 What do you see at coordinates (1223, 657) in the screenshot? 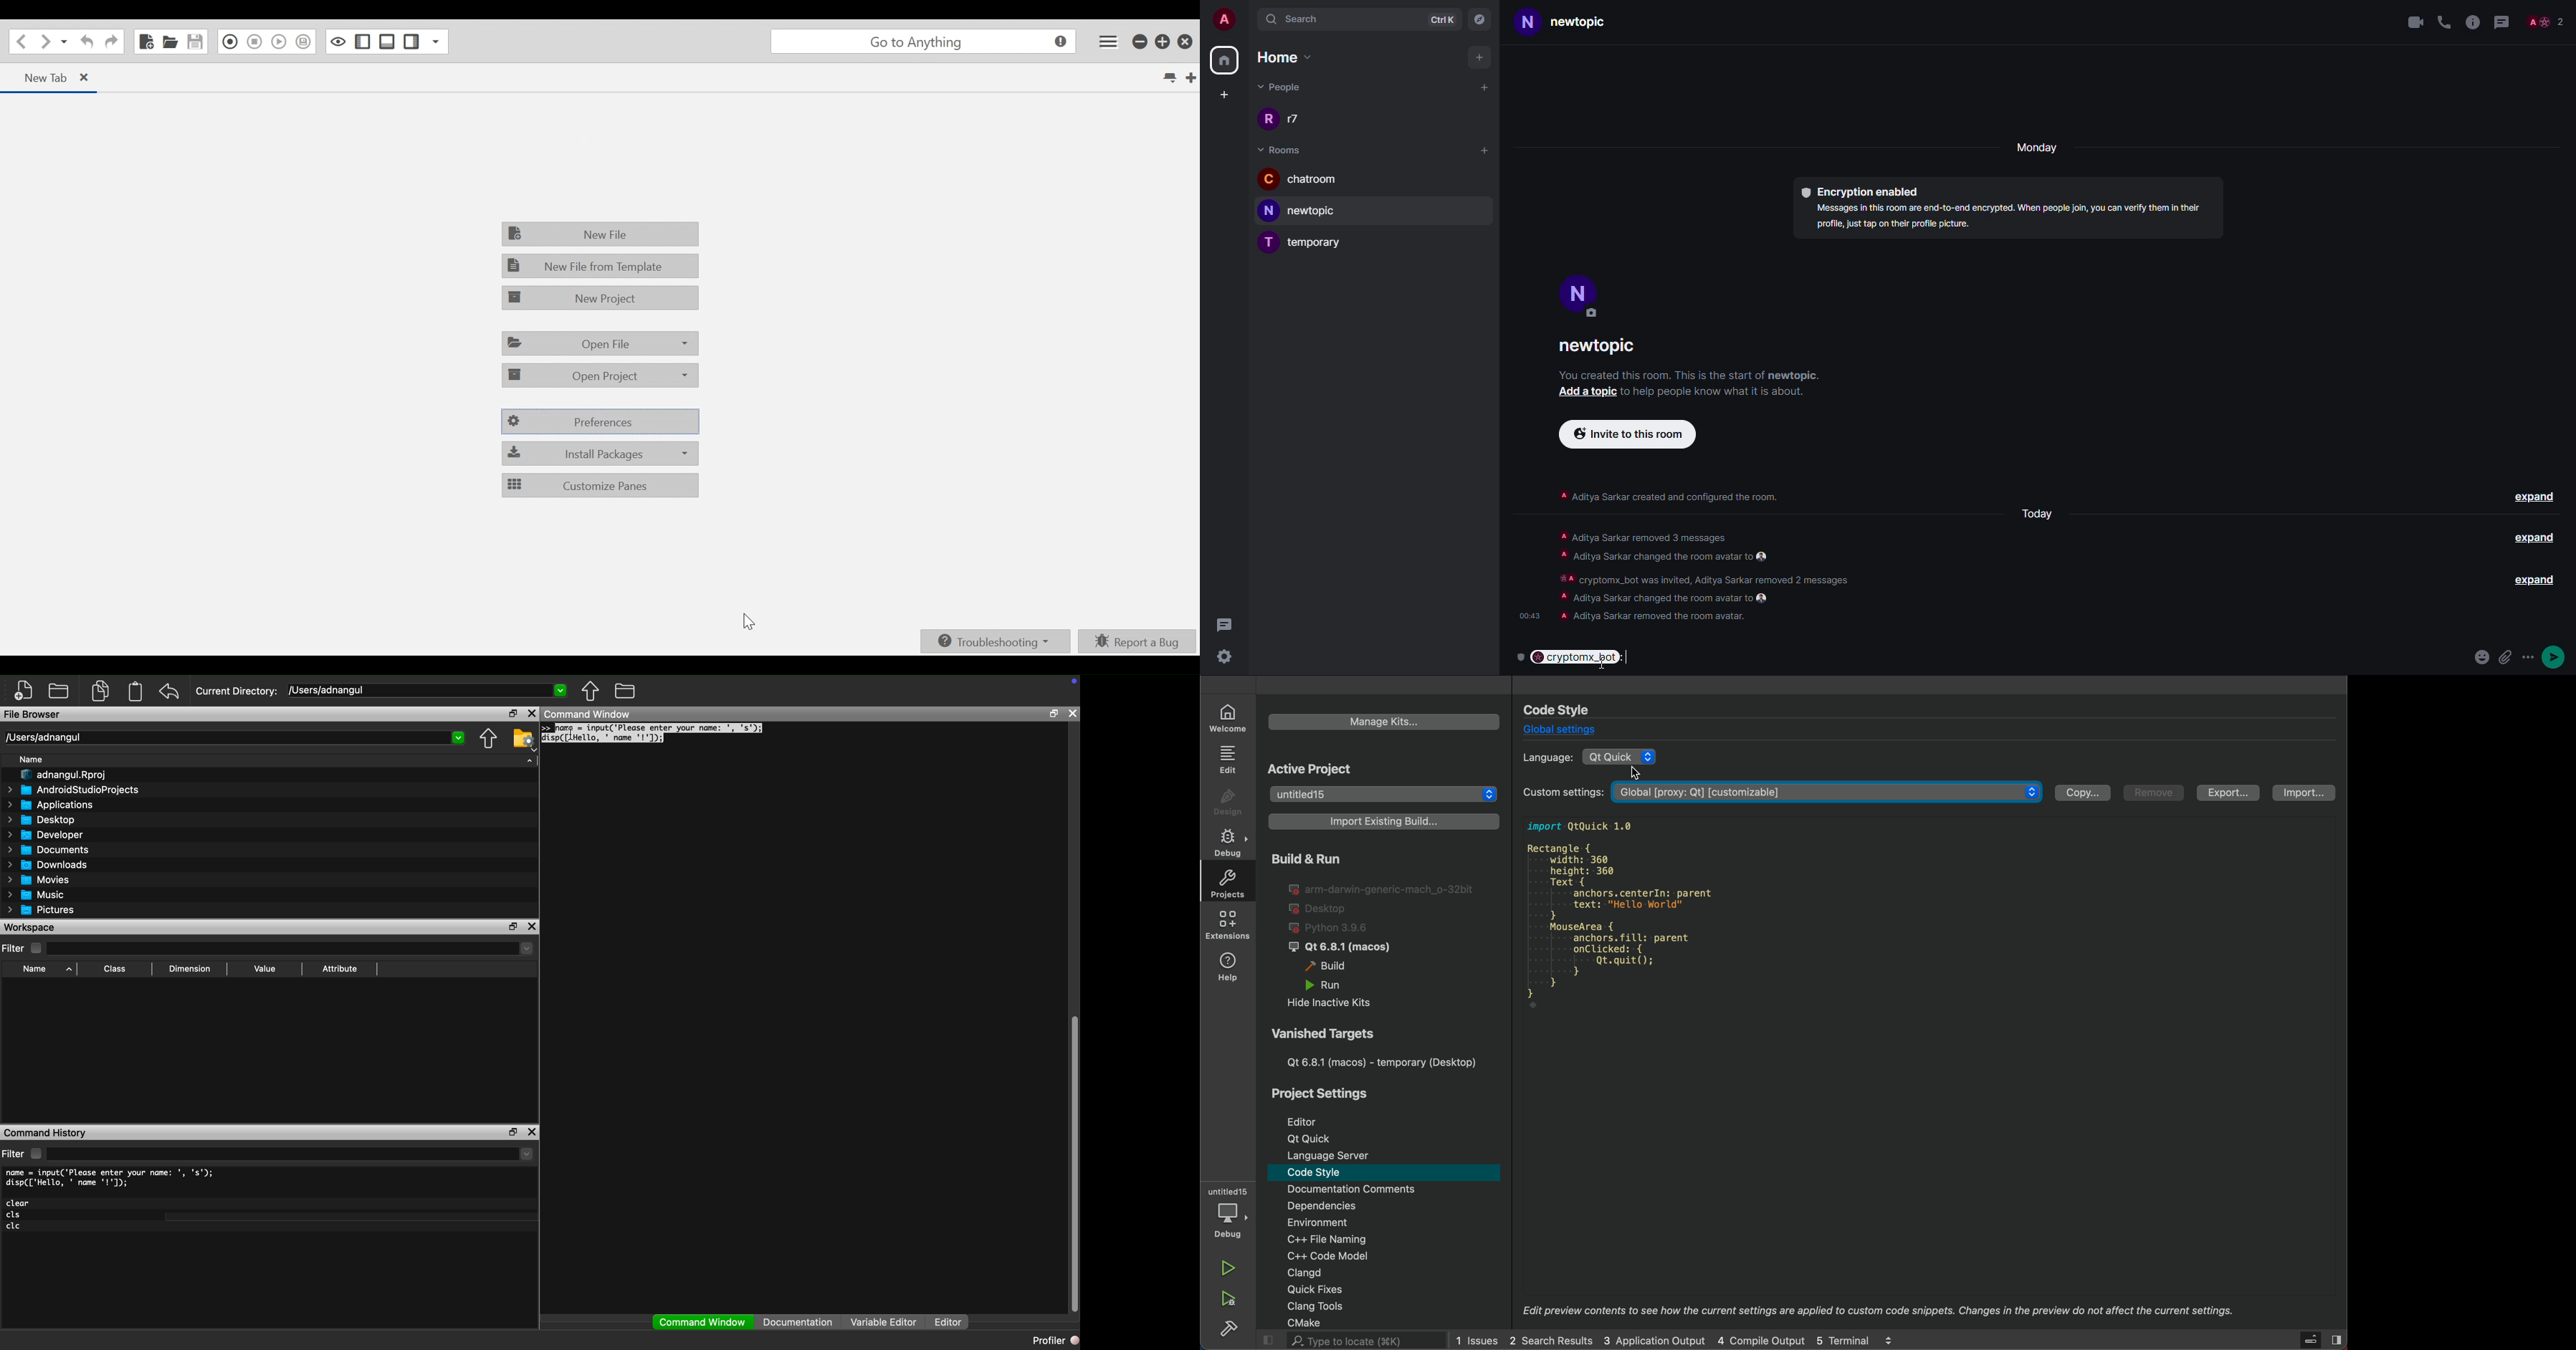
I see `settings` at bounding box center [1223, 657].